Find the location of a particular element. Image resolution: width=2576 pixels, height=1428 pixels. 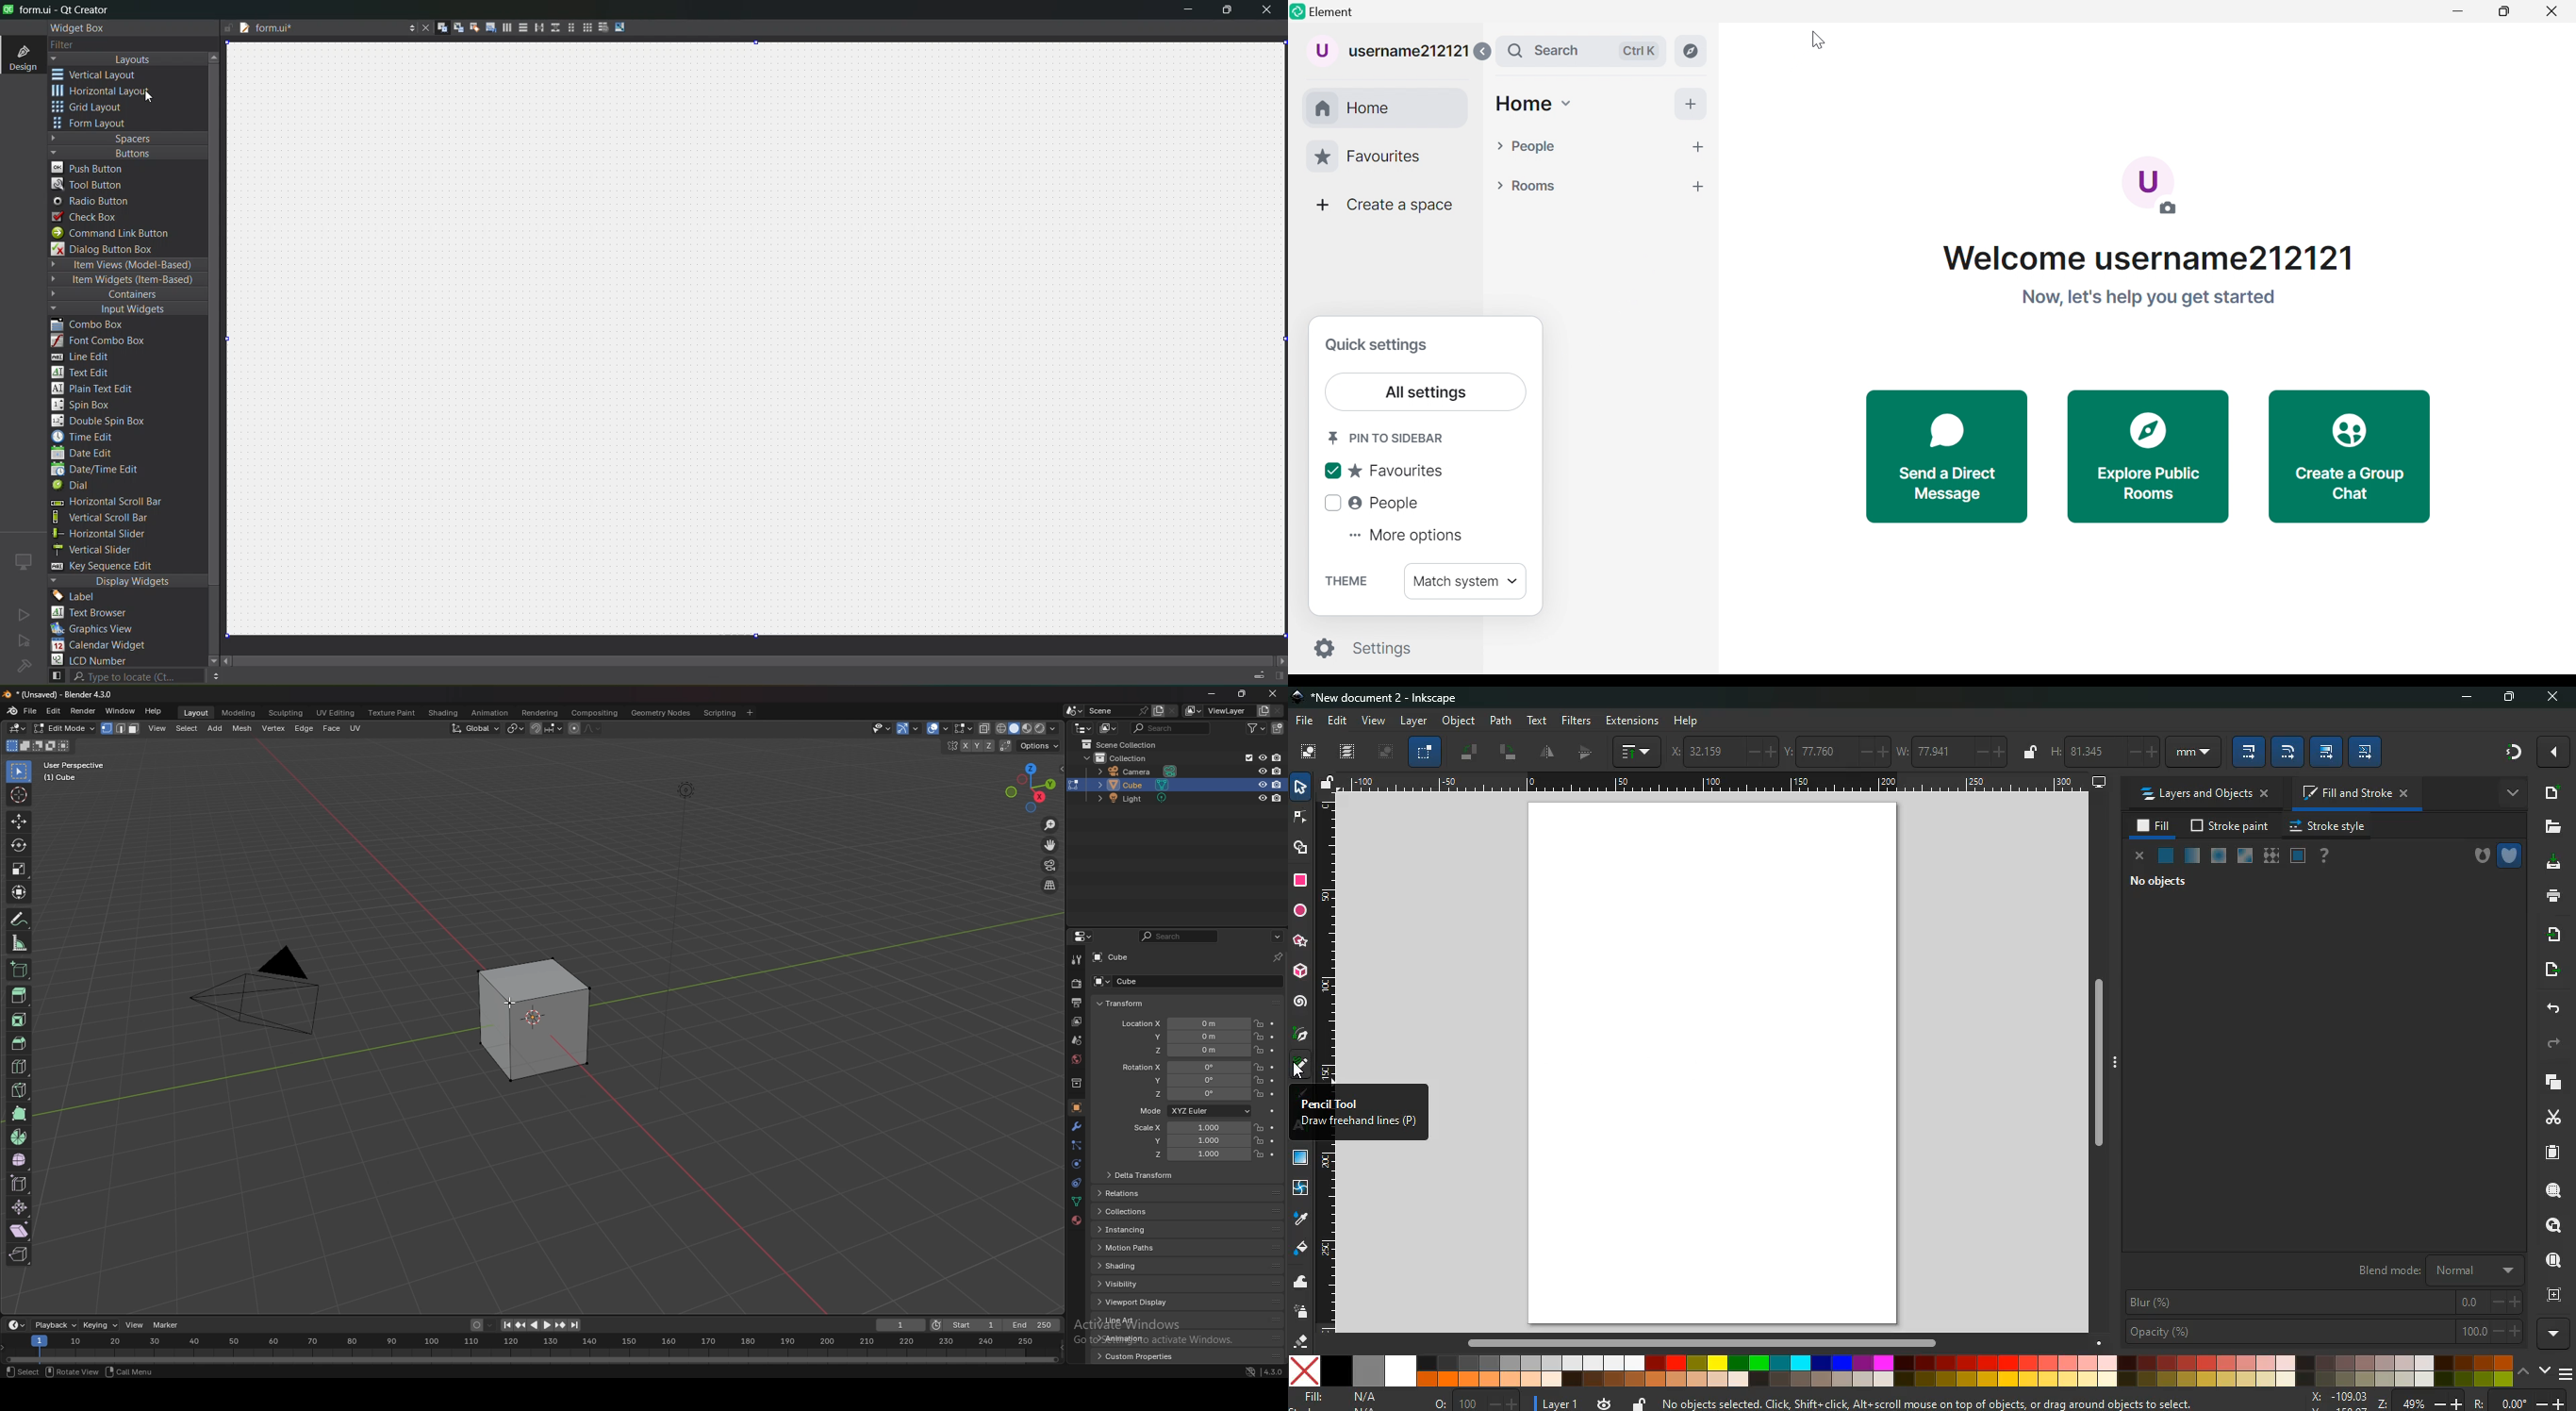

edit buddies is located at coordinates (470, 28).